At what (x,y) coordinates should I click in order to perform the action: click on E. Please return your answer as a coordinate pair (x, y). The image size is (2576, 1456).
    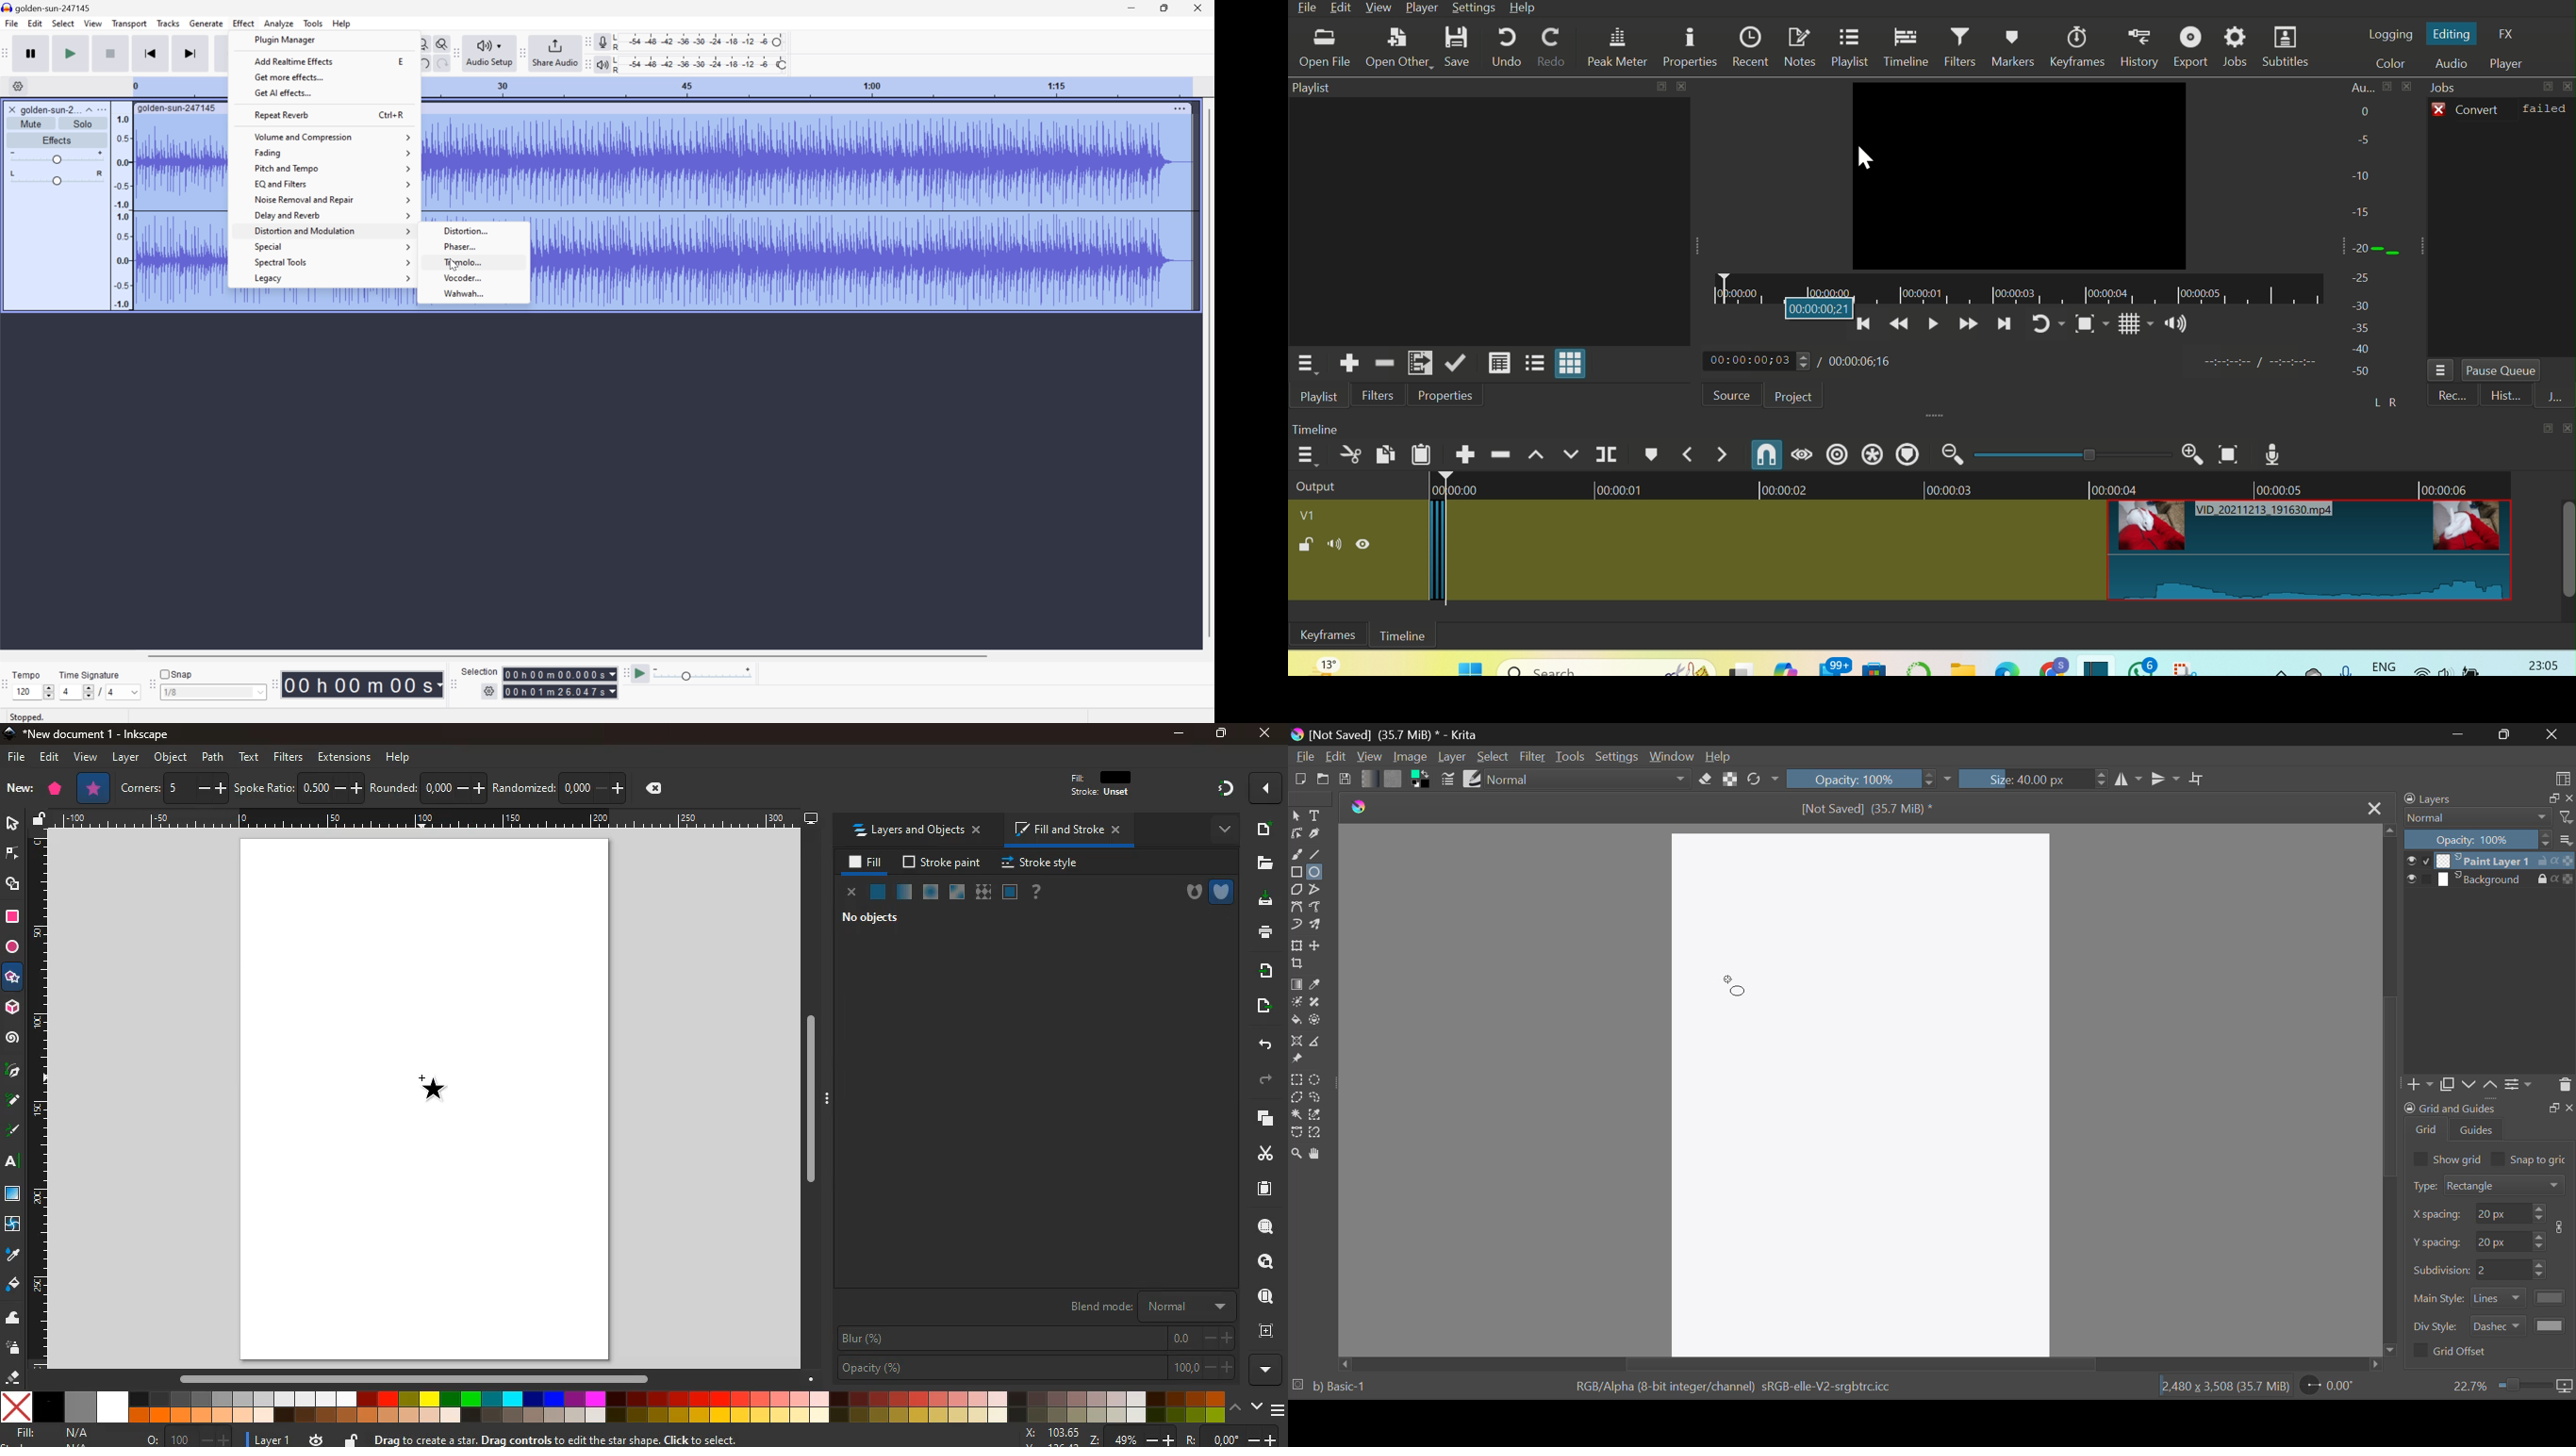
    Looking at the image, I should click on (400, 62).